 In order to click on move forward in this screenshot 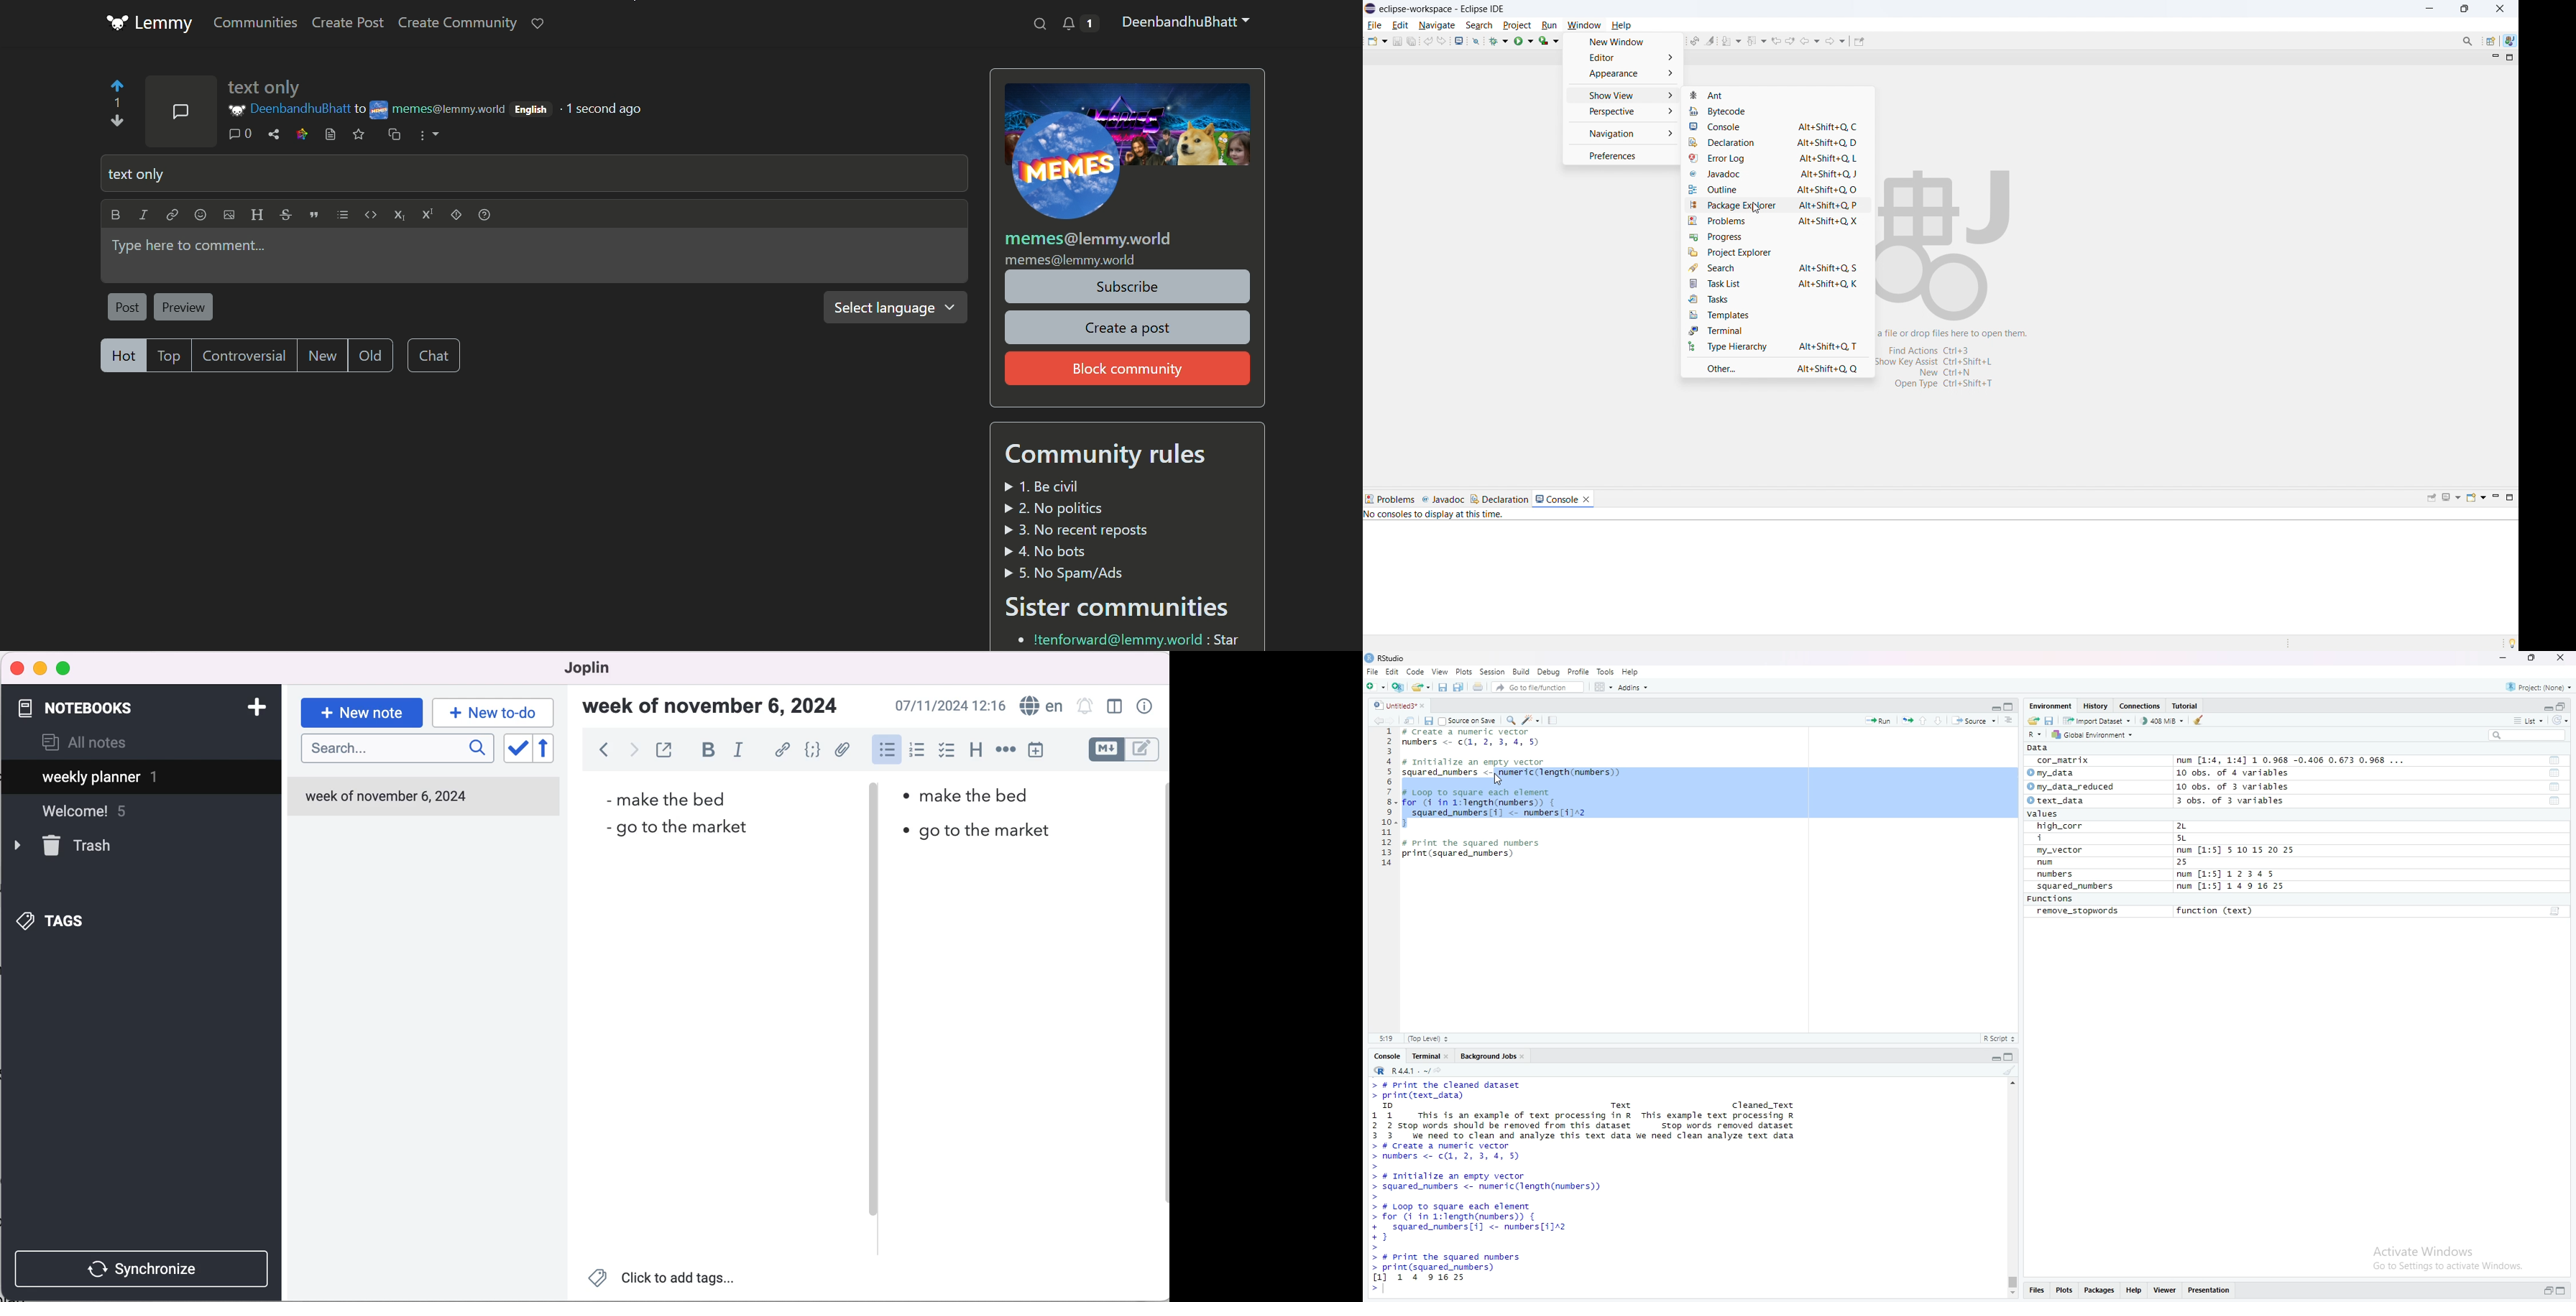, I will do `click(1394, 719)`.